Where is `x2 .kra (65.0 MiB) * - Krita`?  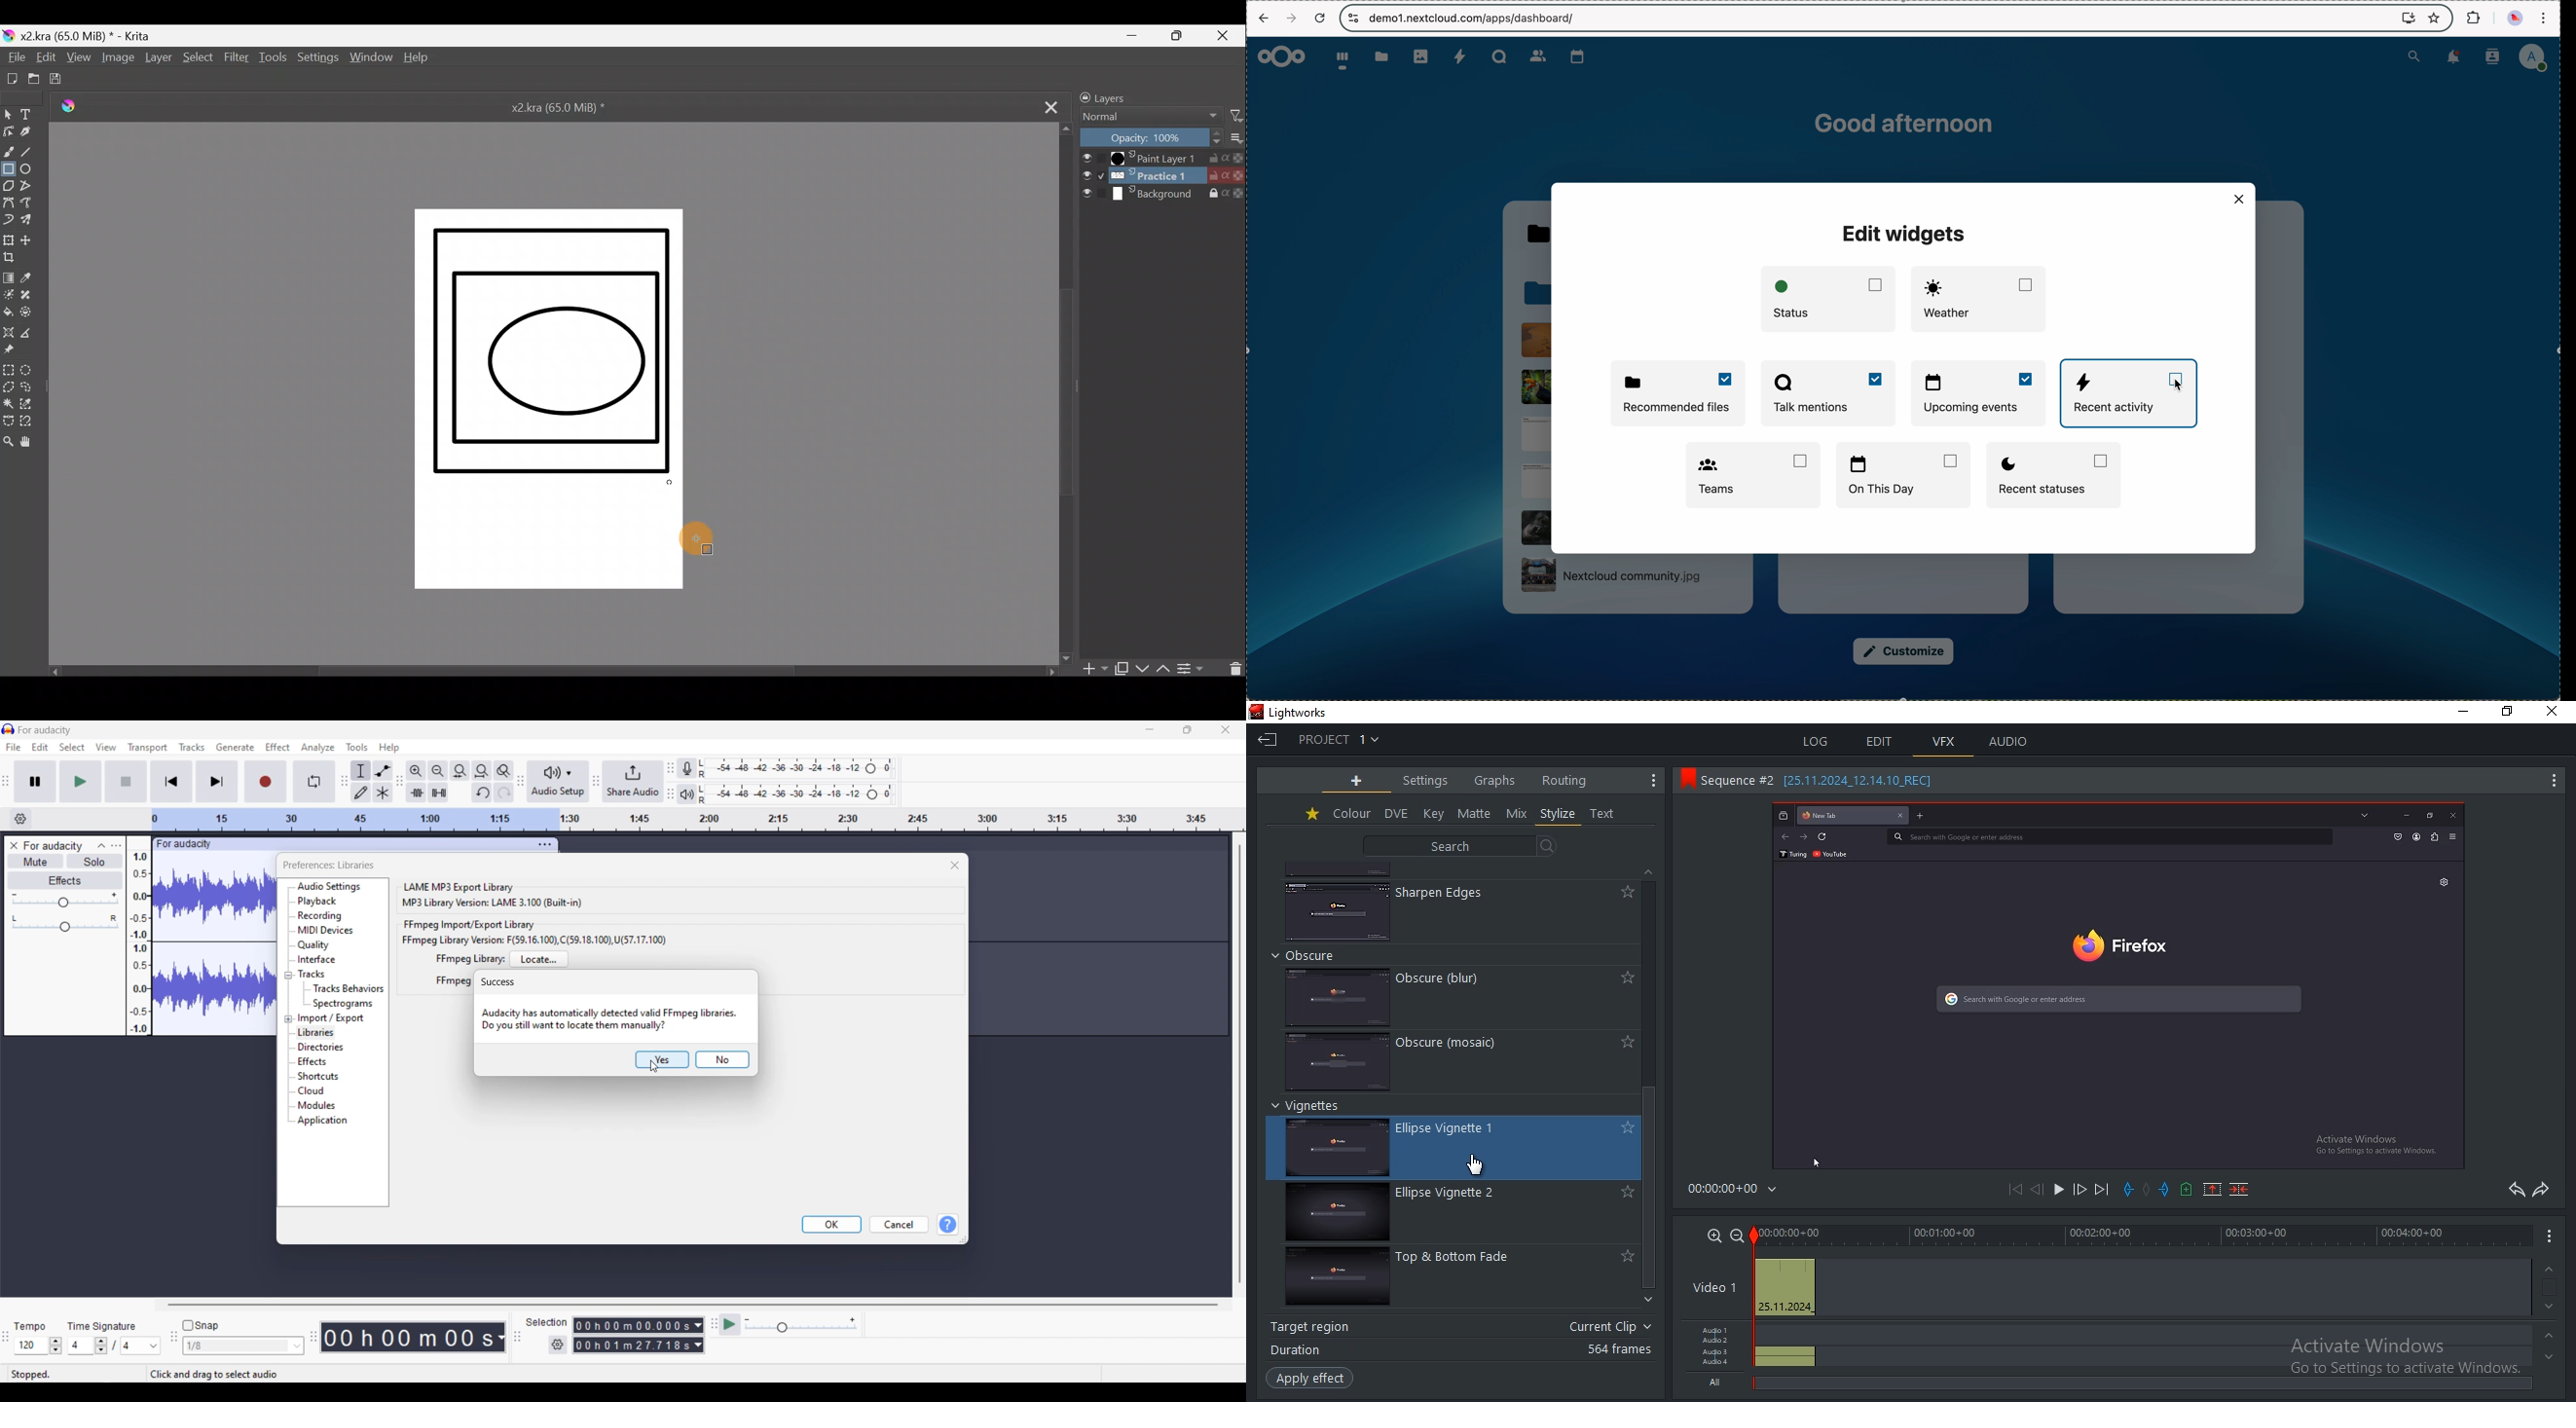
x2 .kra (65.0 MiB) * - Krita is located at coordinates (96, 36).